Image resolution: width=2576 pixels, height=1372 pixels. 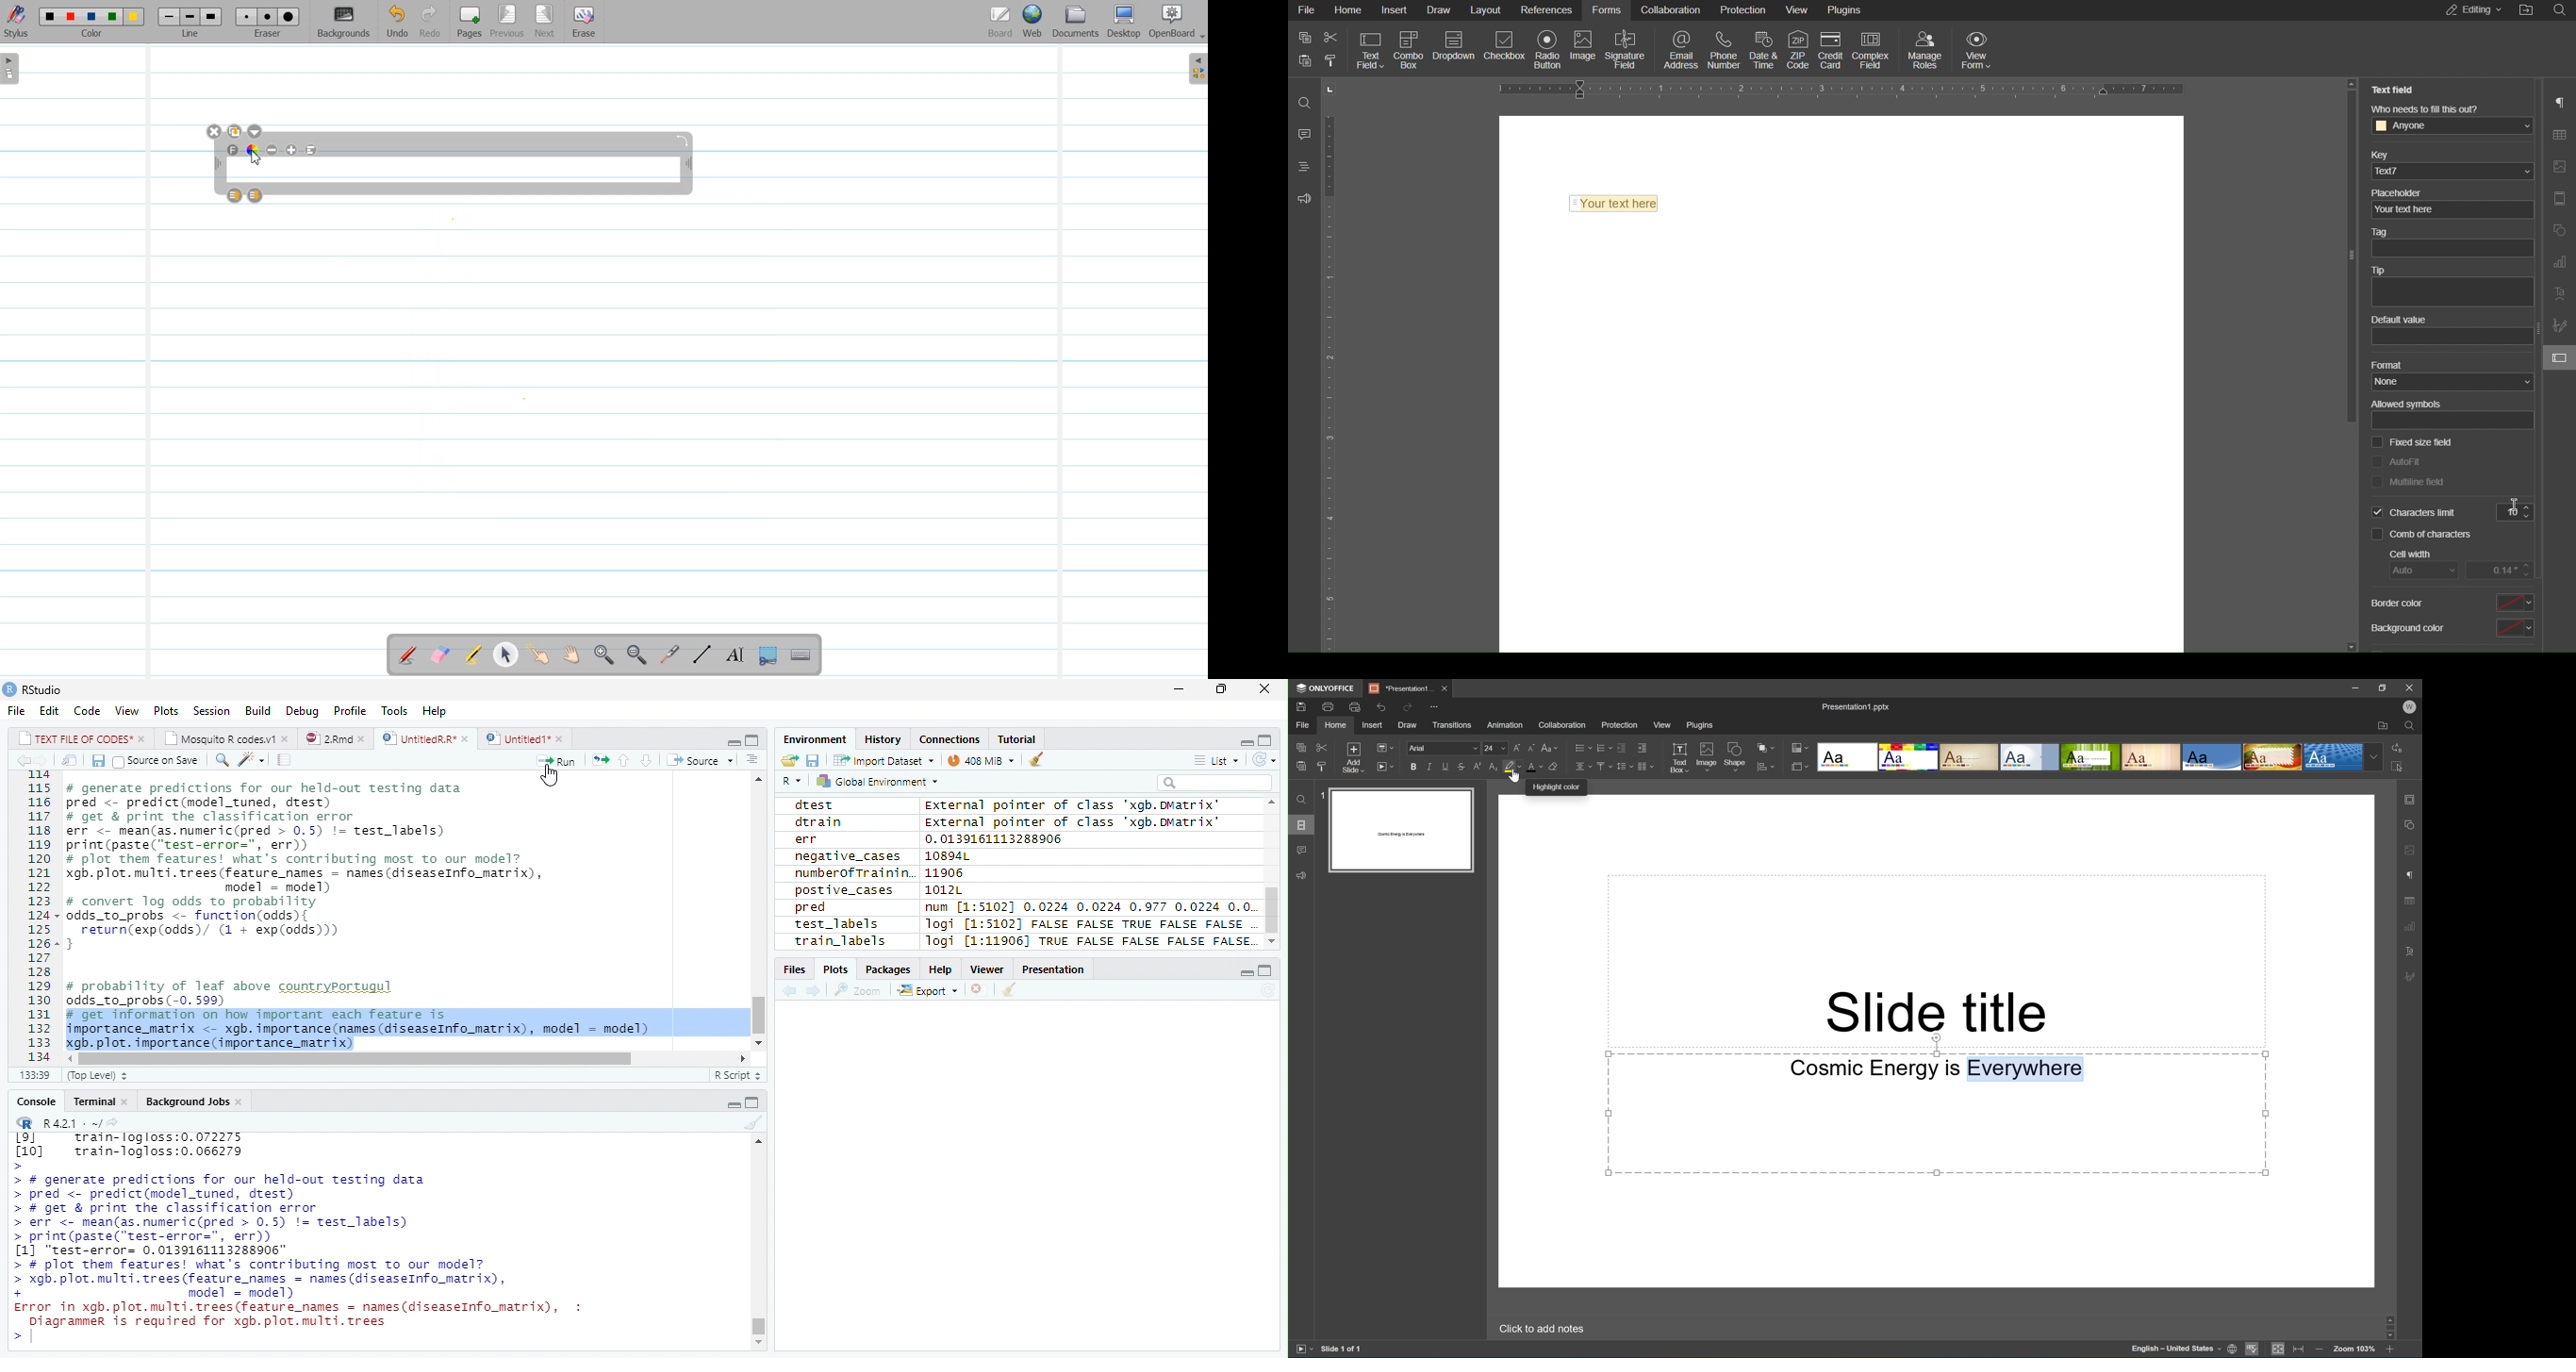 What do you see at coordinates (1214, 783) in the screenshot?
I see `Search` at bounding box center [1214, 783].